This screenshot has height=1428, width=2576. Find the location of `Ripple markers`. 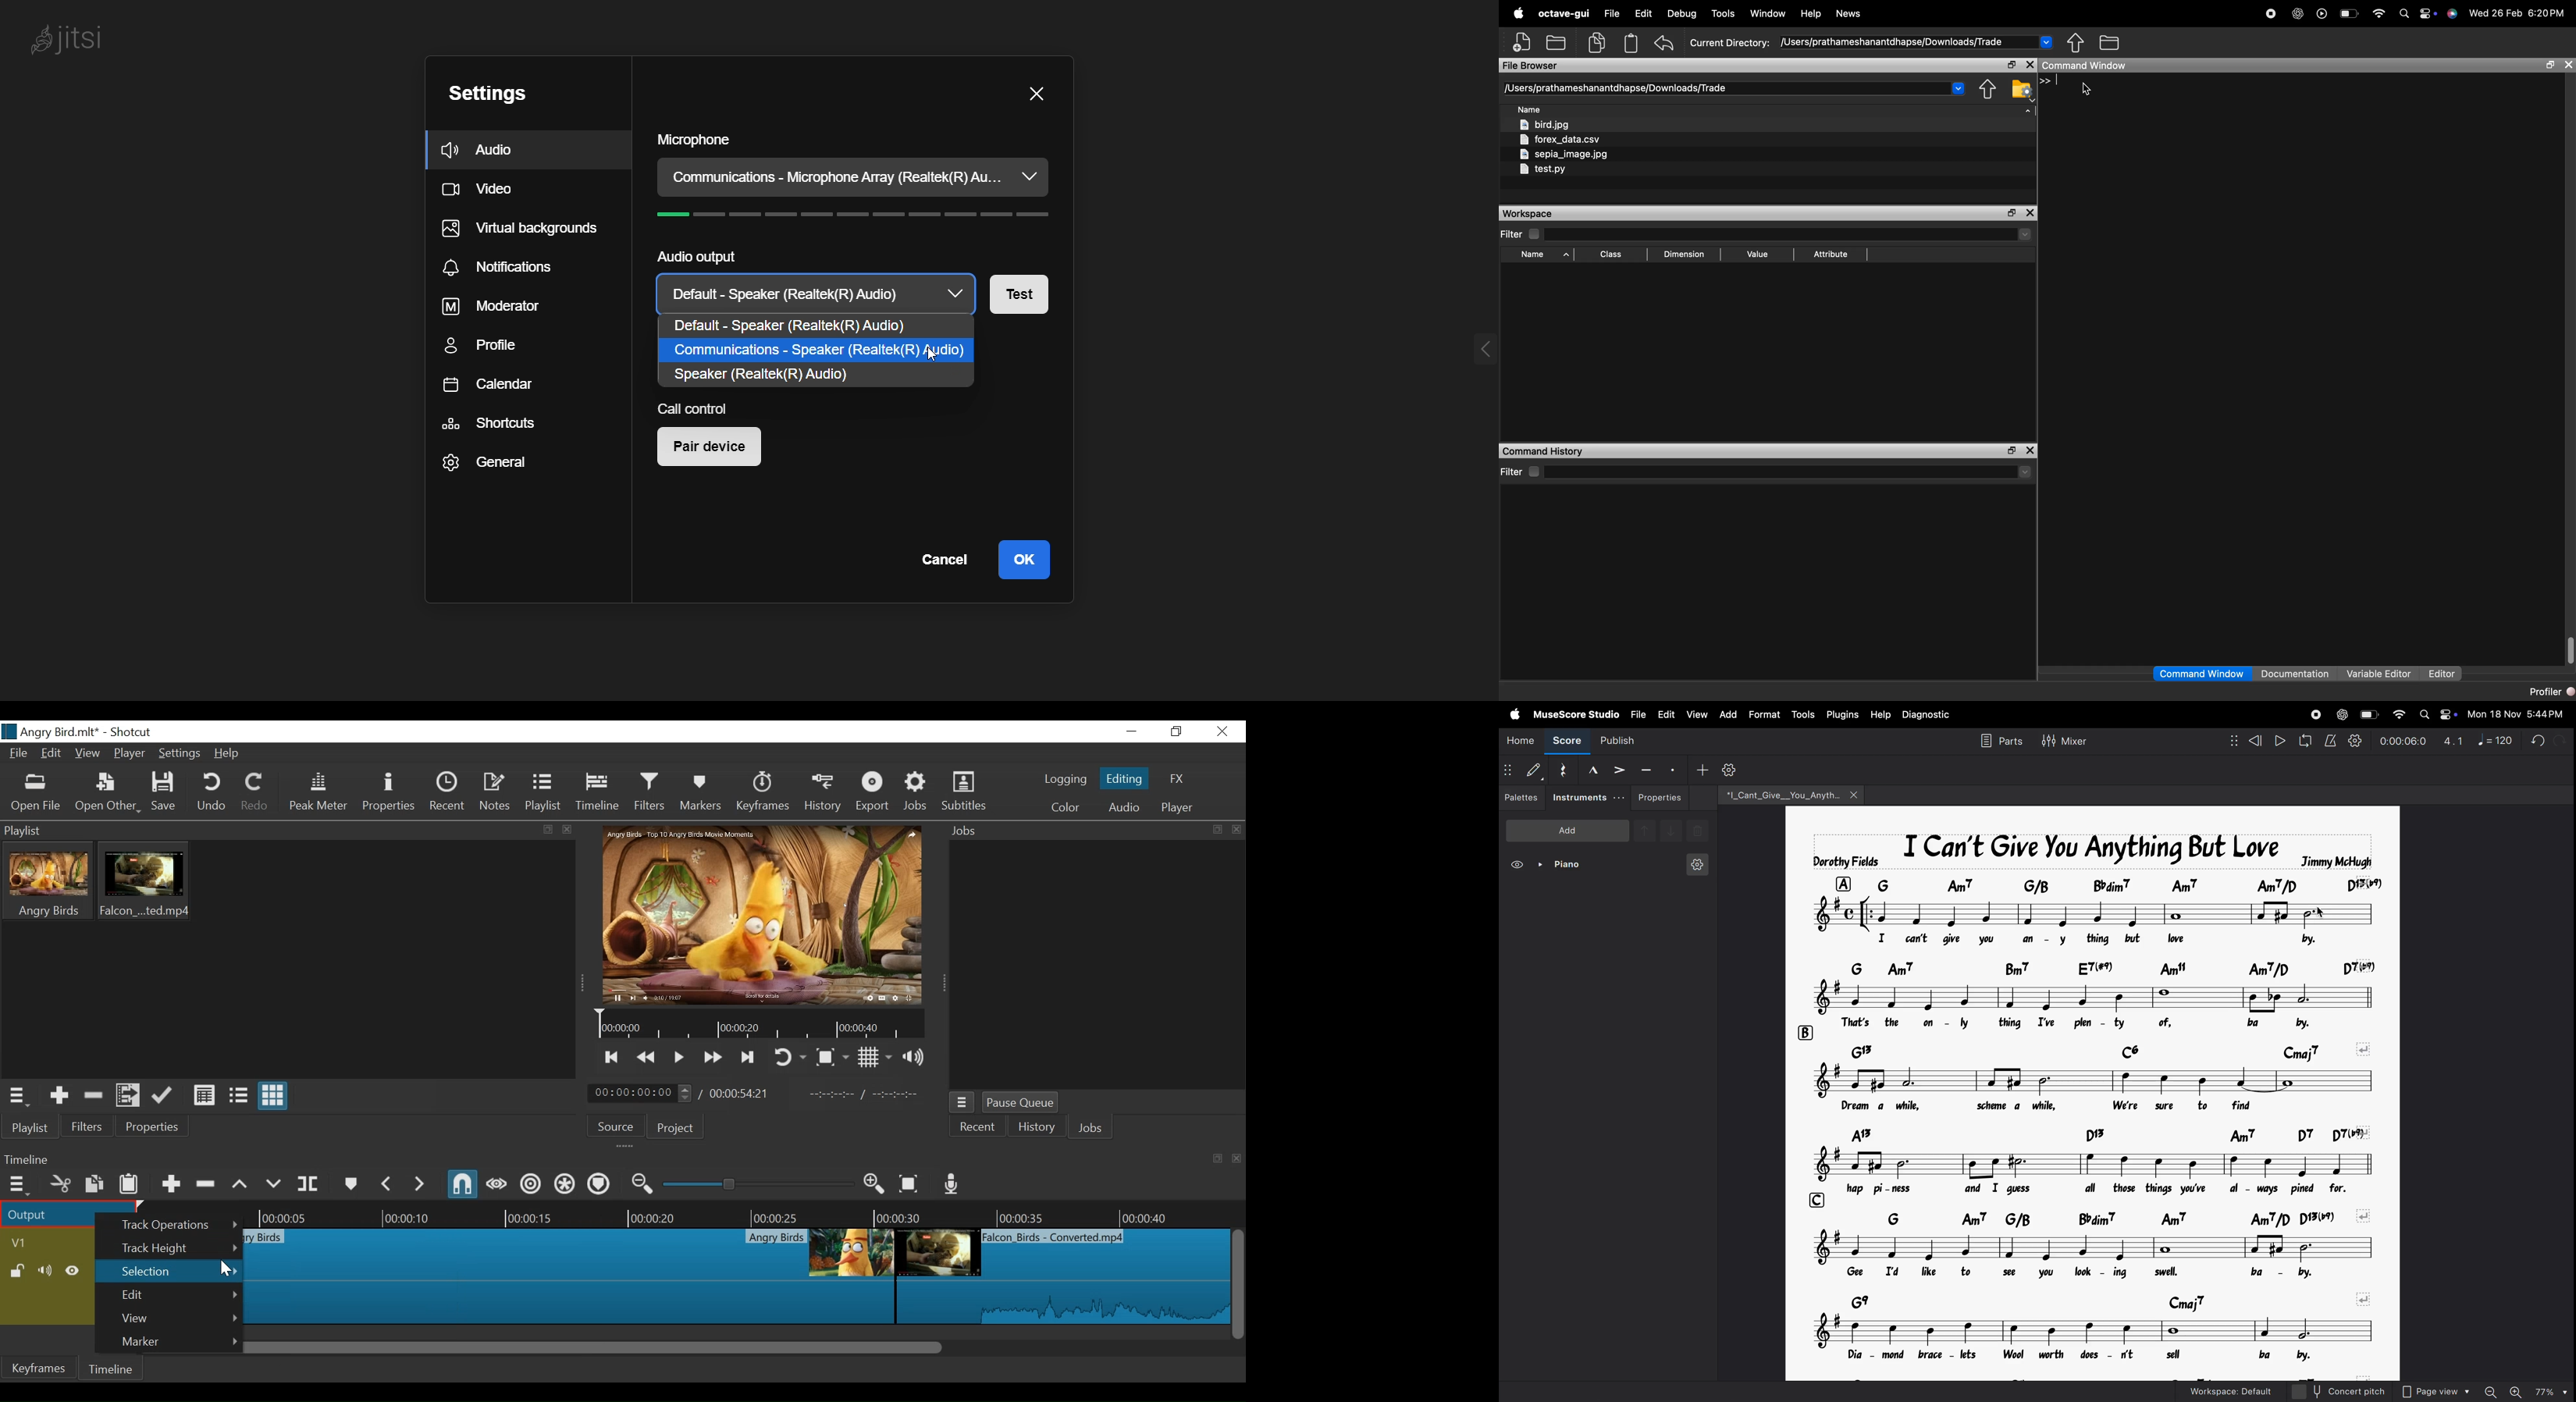

Ripple markers is located at coordinates (598, 1184).